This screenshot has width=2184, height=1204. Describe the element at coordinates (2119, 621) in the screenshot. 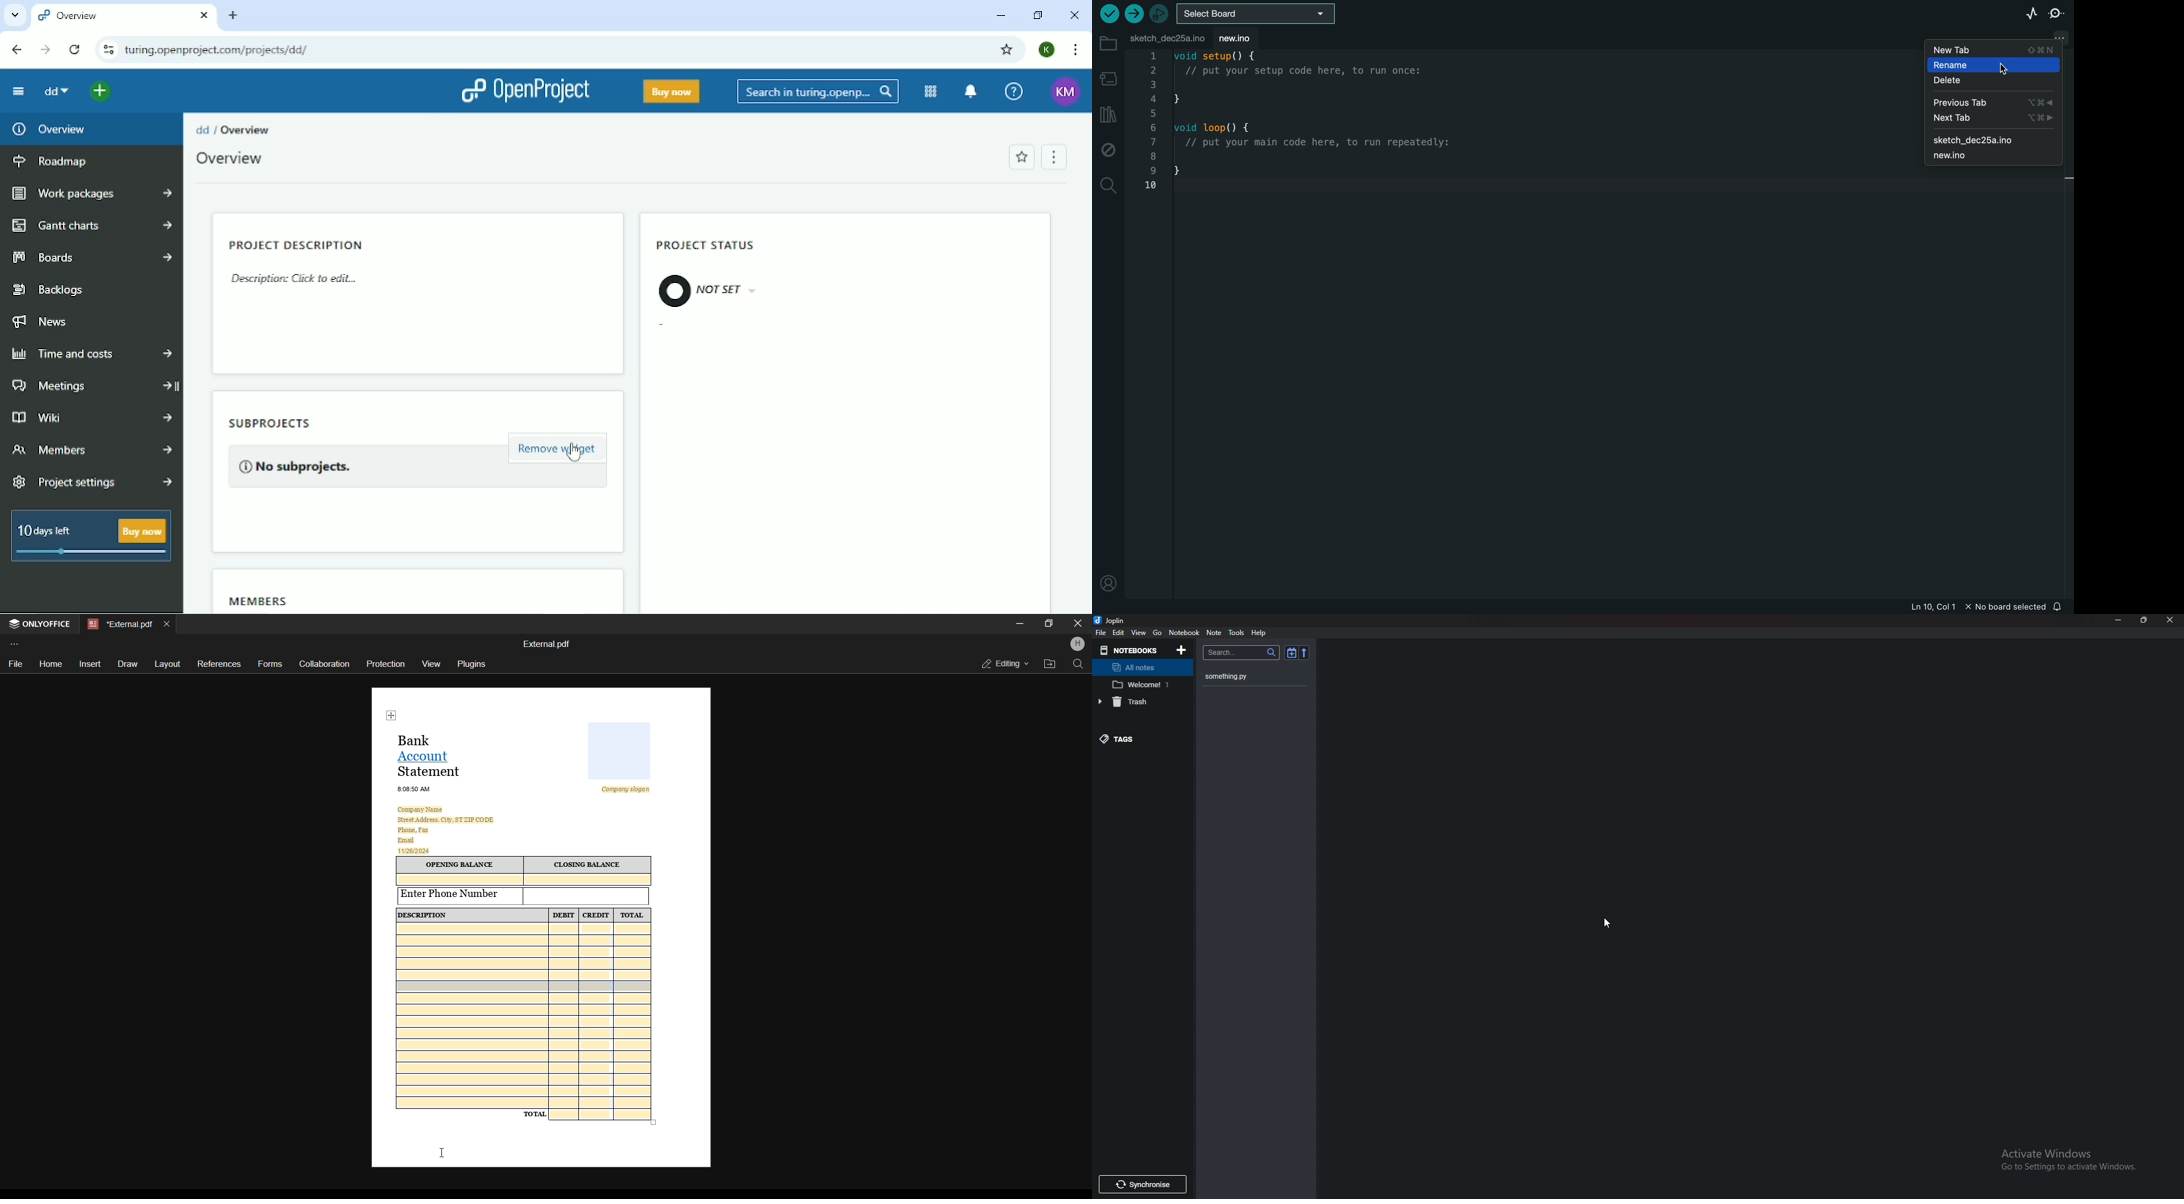

I see `Minimize` at that location.